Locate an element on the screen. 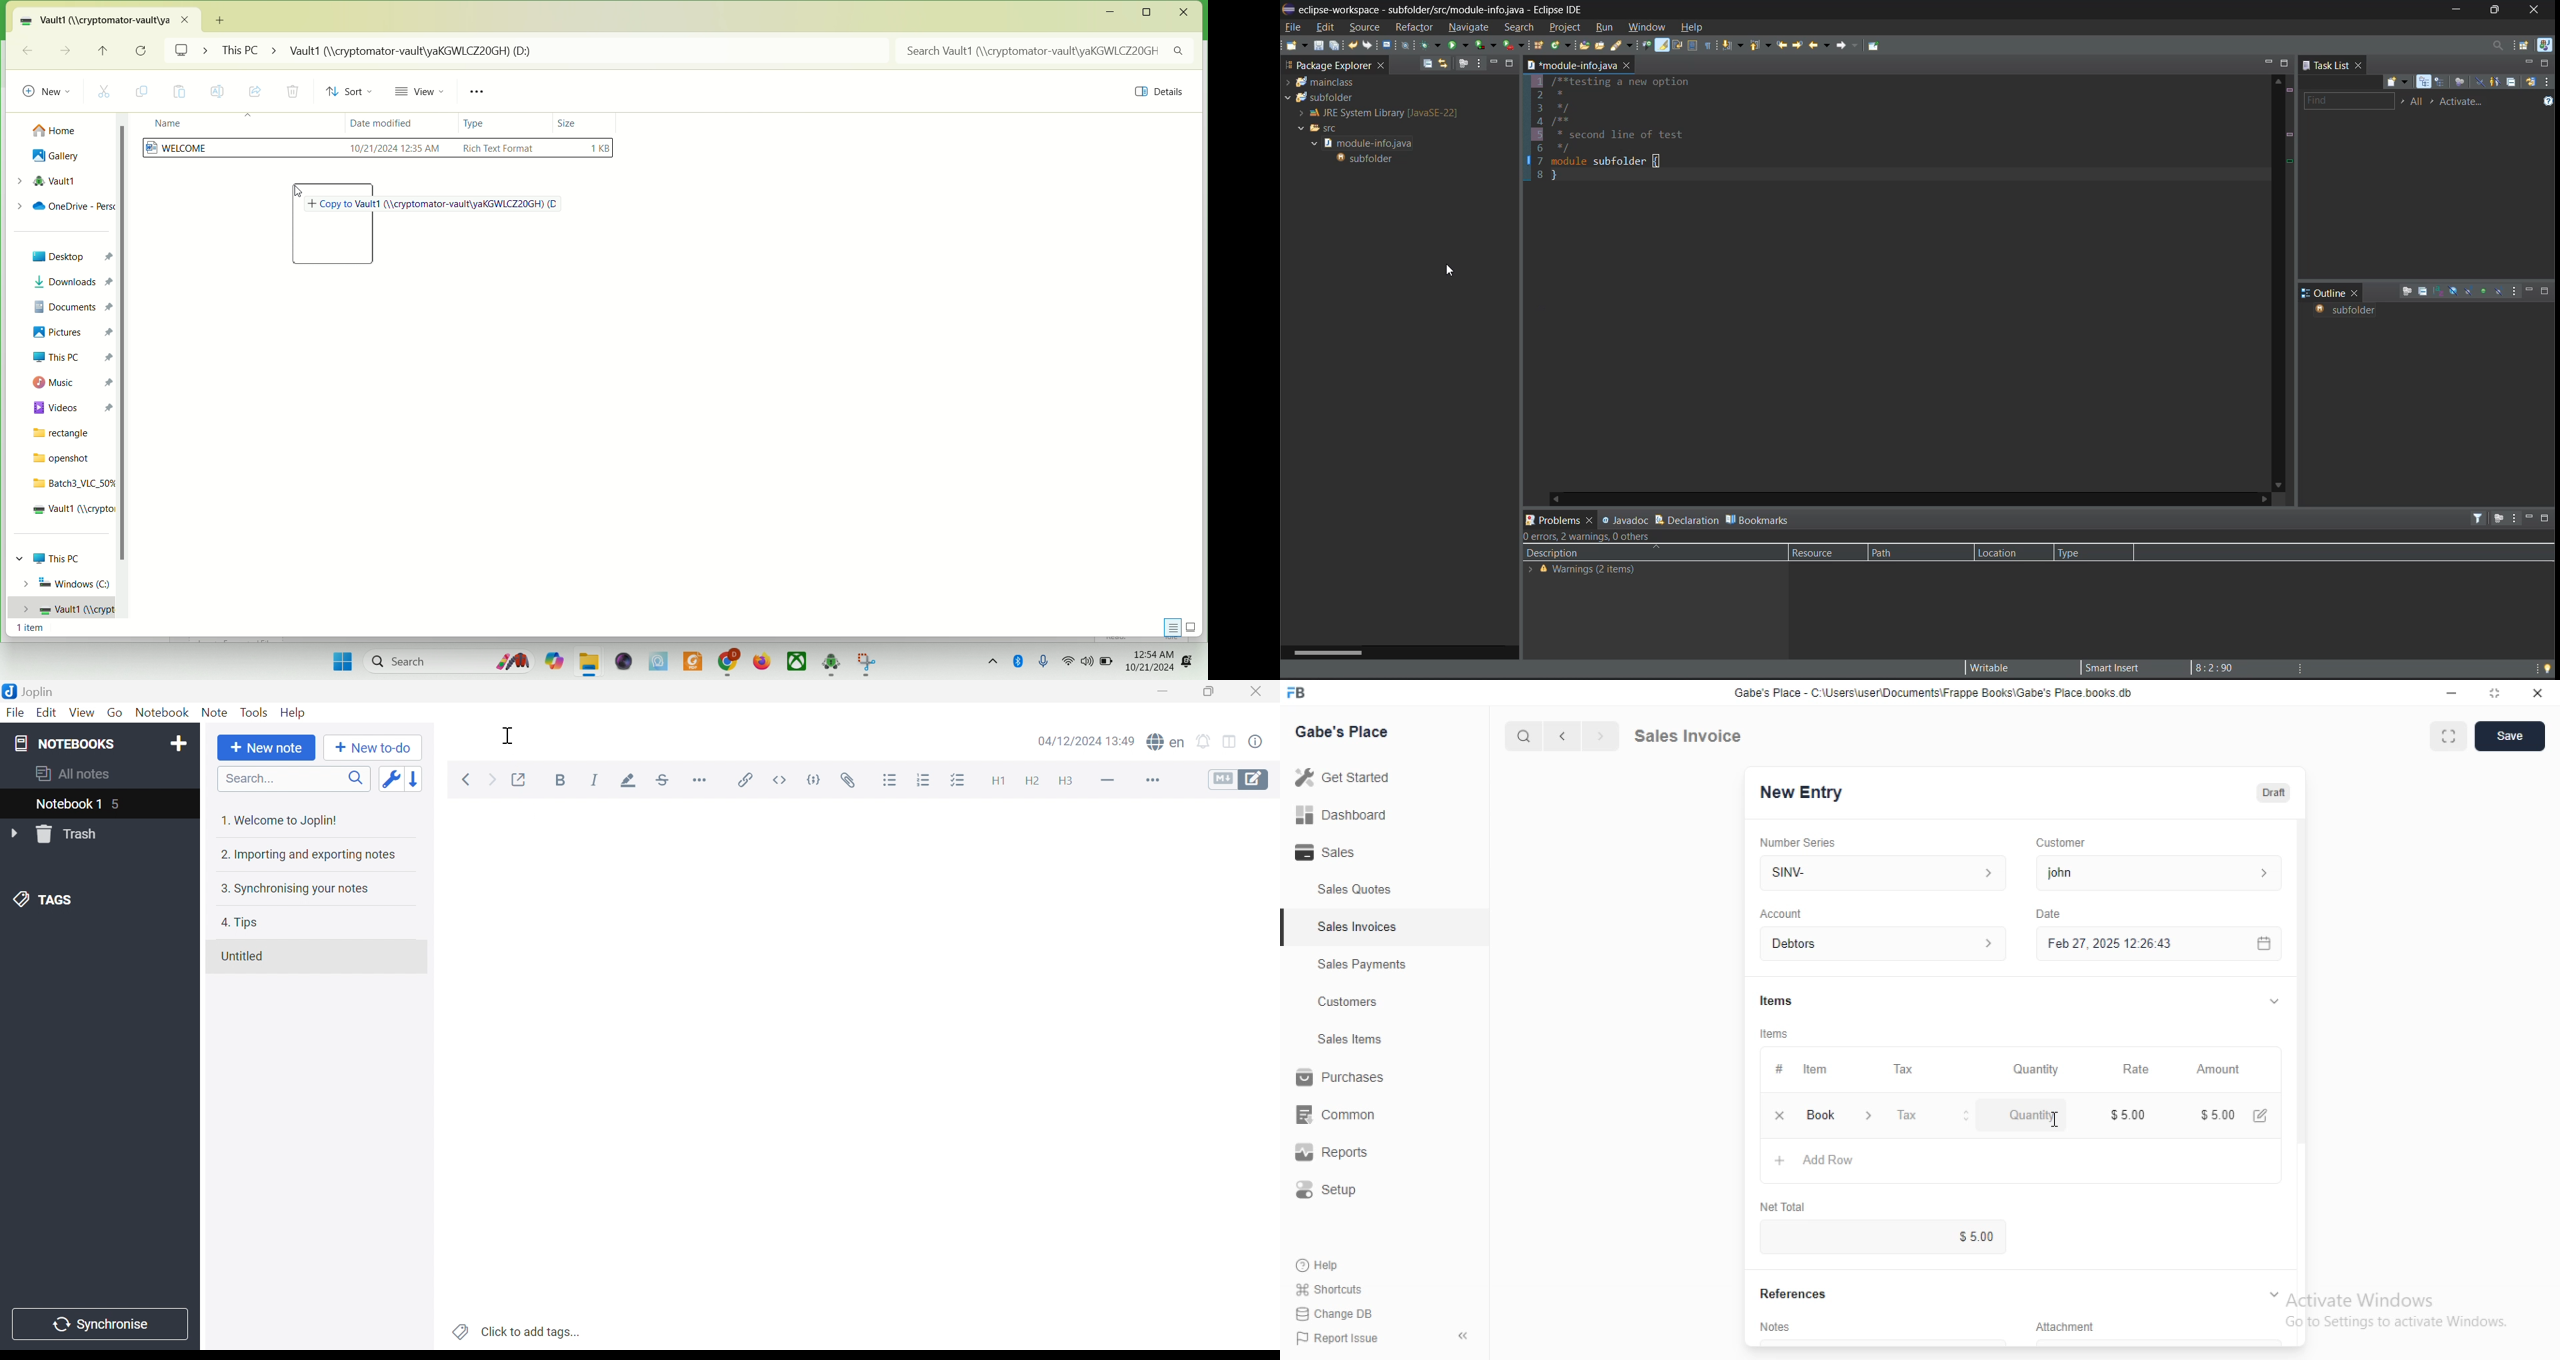 The image size is (2576, 1372). Numbered list is located at coordinates (925, 779).